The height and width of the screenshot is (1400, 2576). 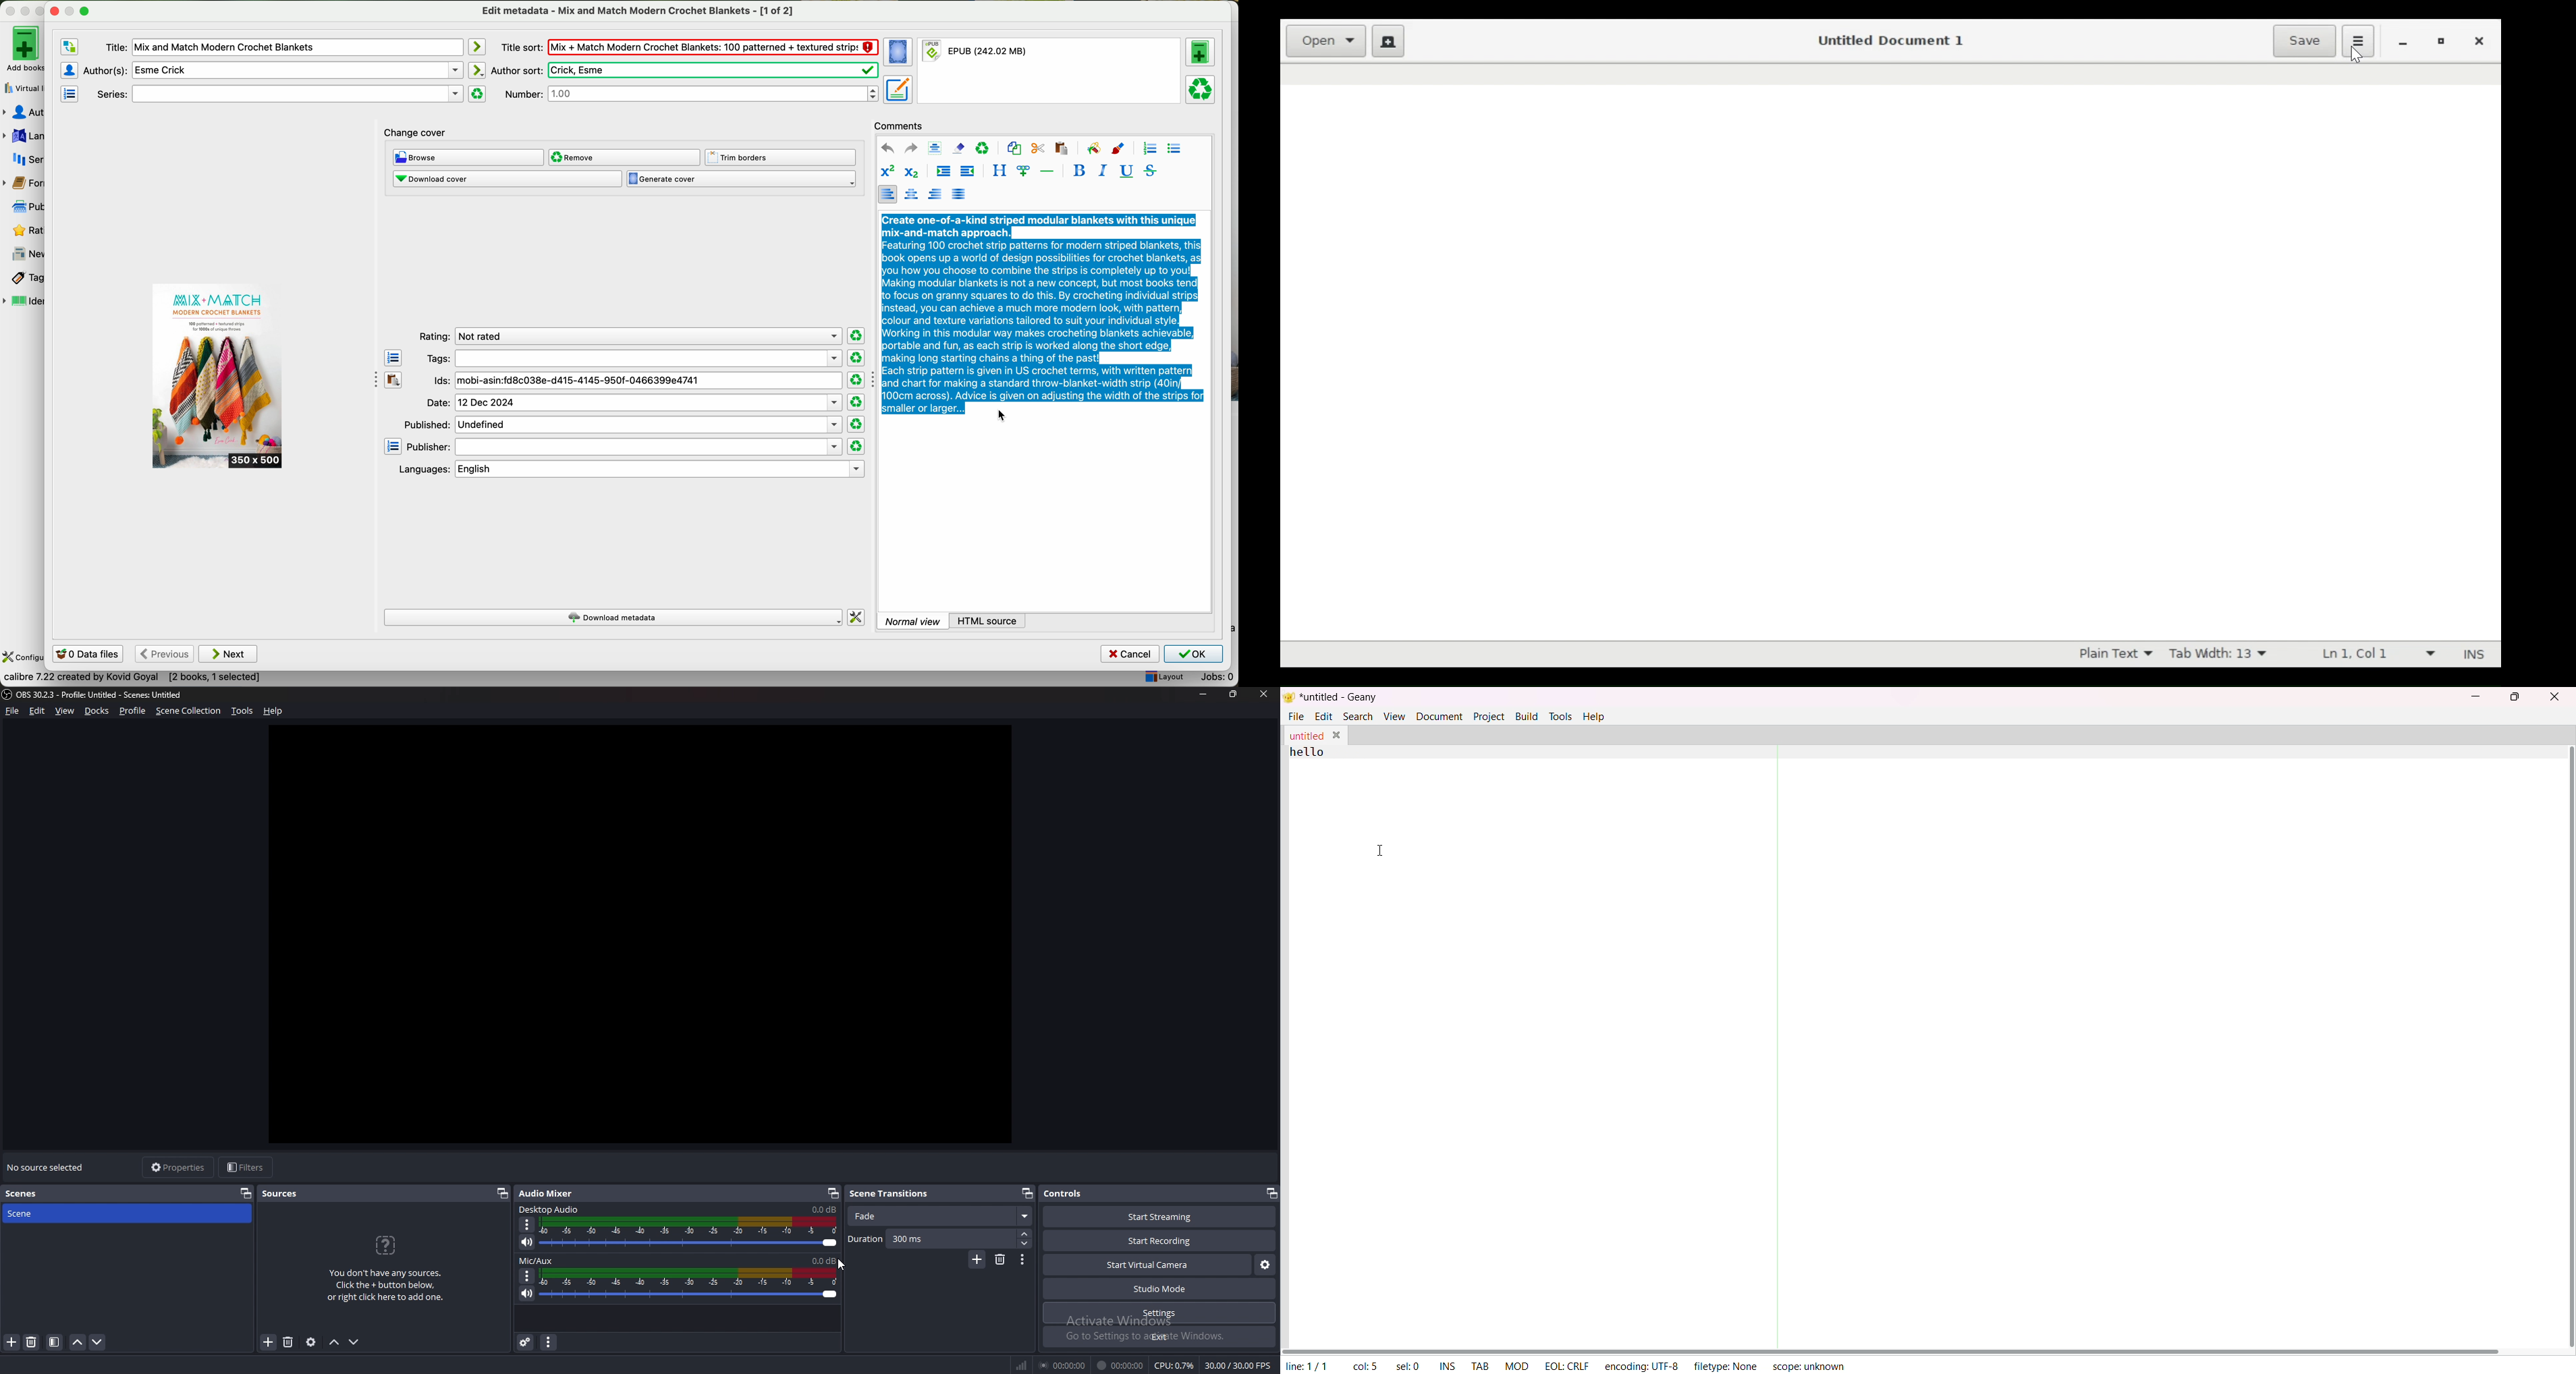 What do you see at coordinates (1161, 1337) in the screenshot?
I see `exit` at bounding box center [1161, 1337].